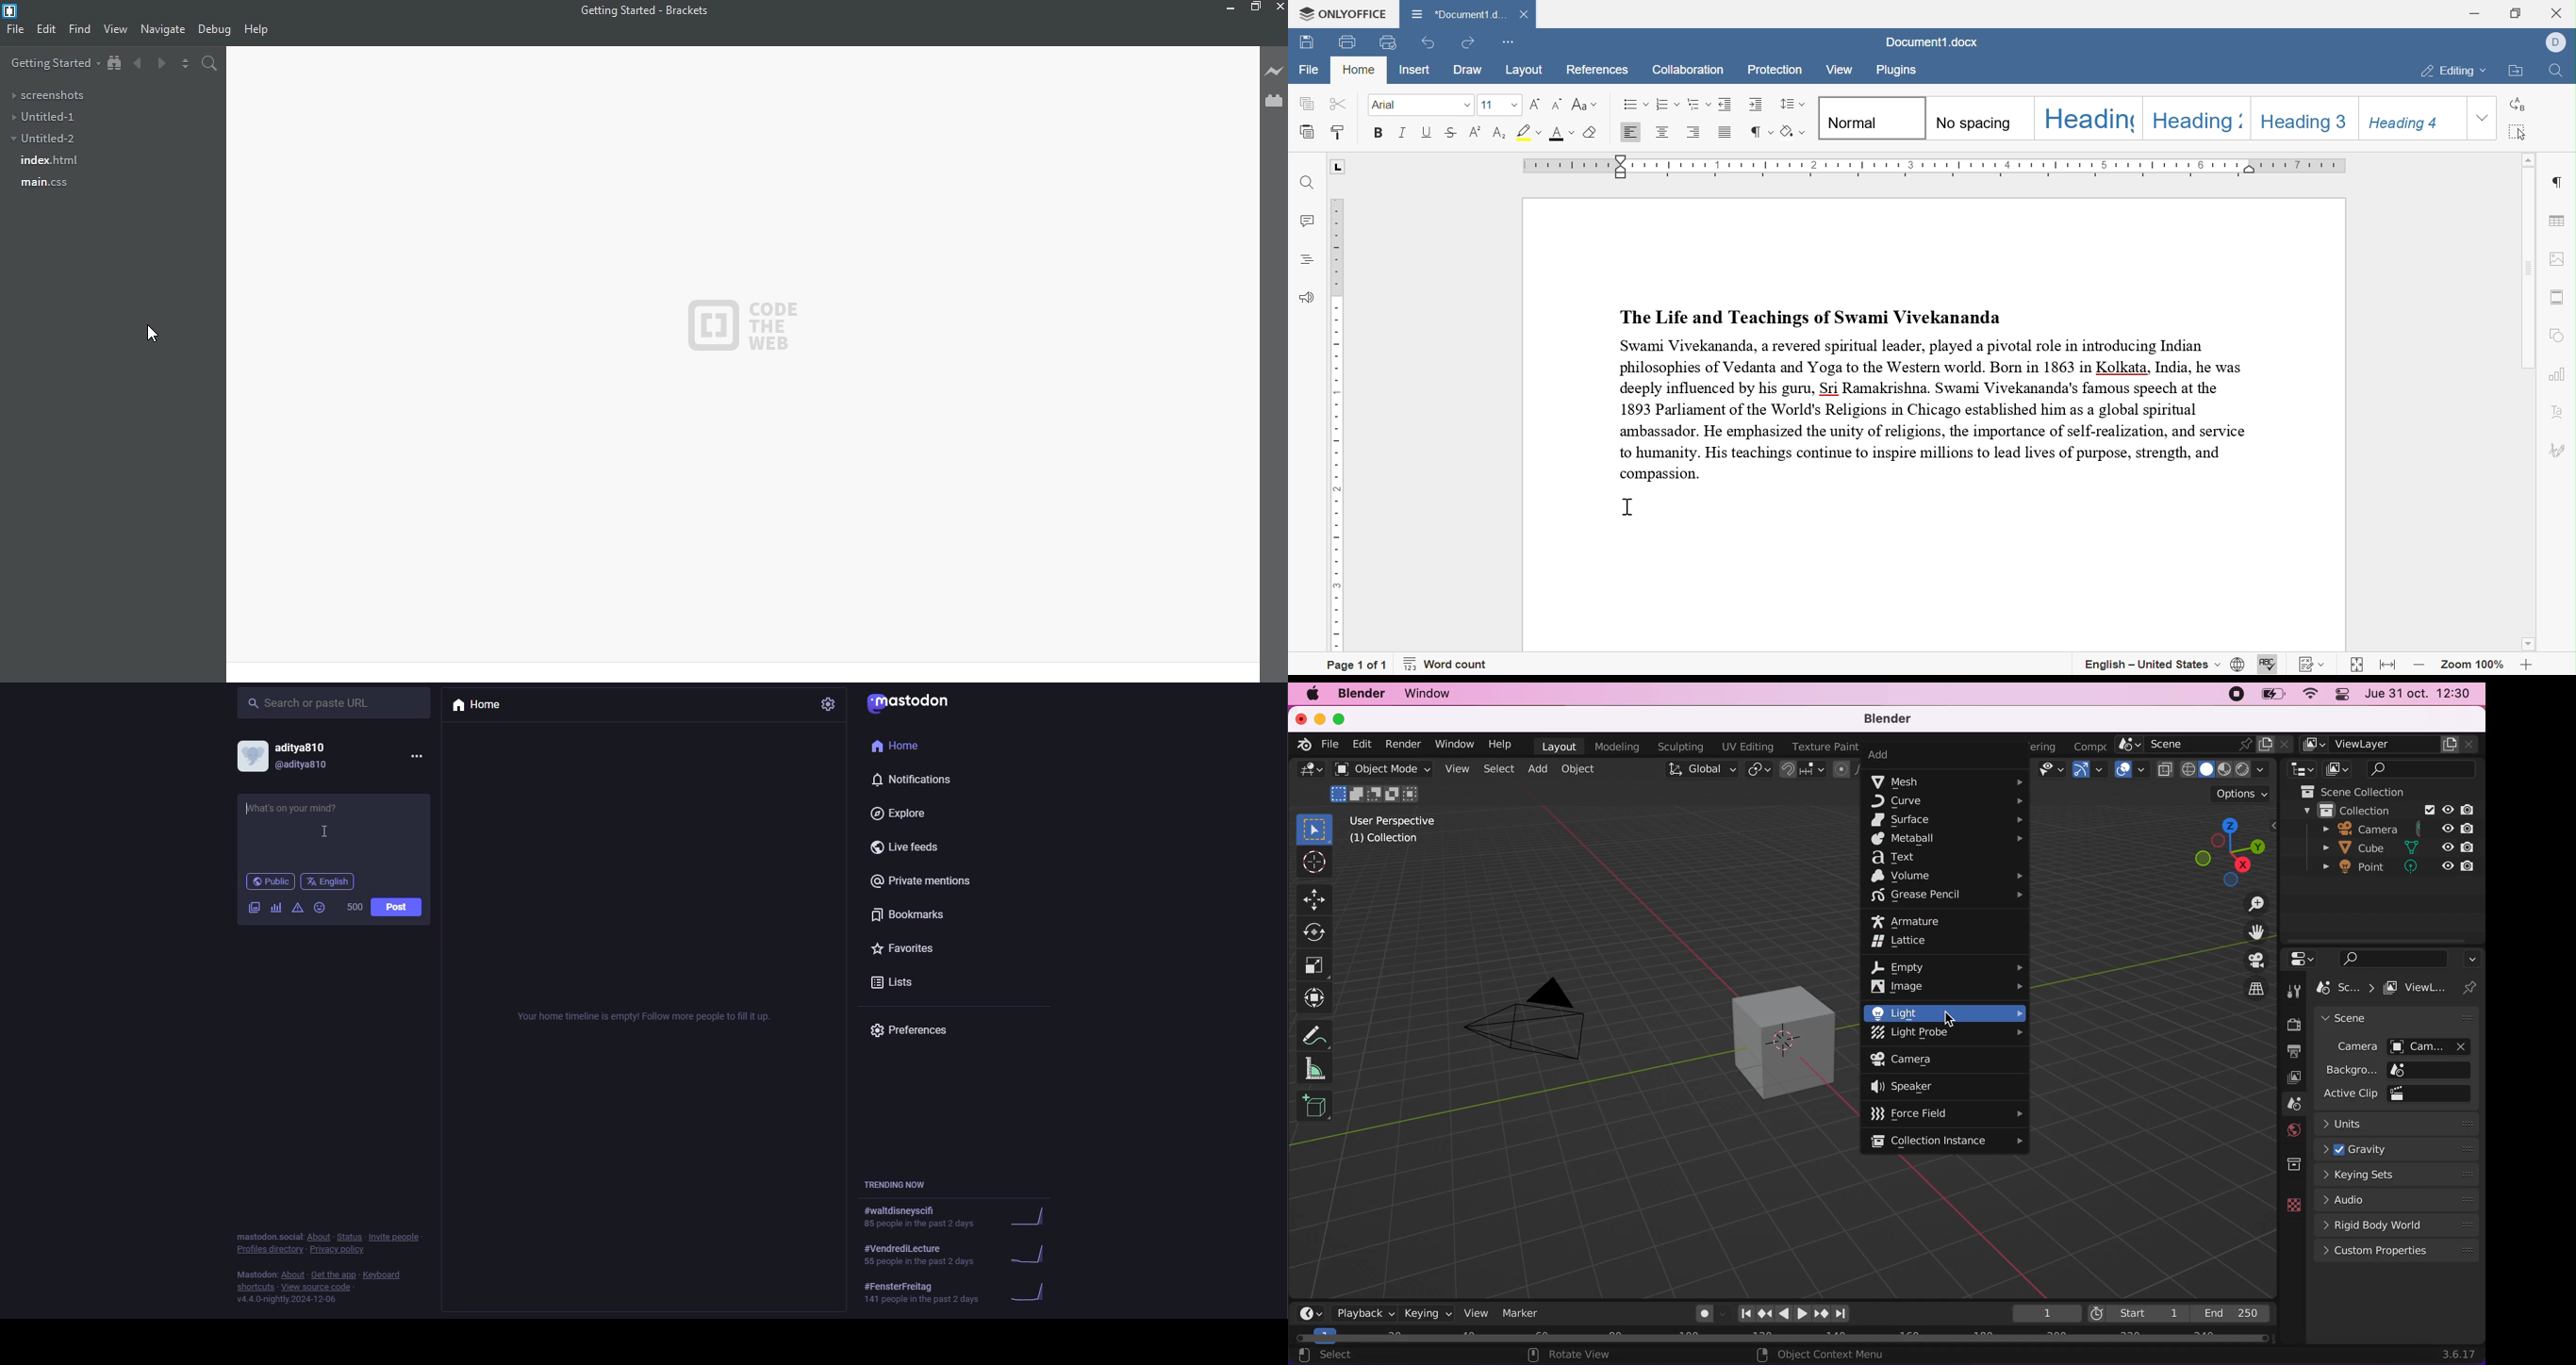 The width and height of the screenshot is (2576, 1372). Describe the element at coordinates (13, 8) in the screenshot. I see `brackets icon` at that location.